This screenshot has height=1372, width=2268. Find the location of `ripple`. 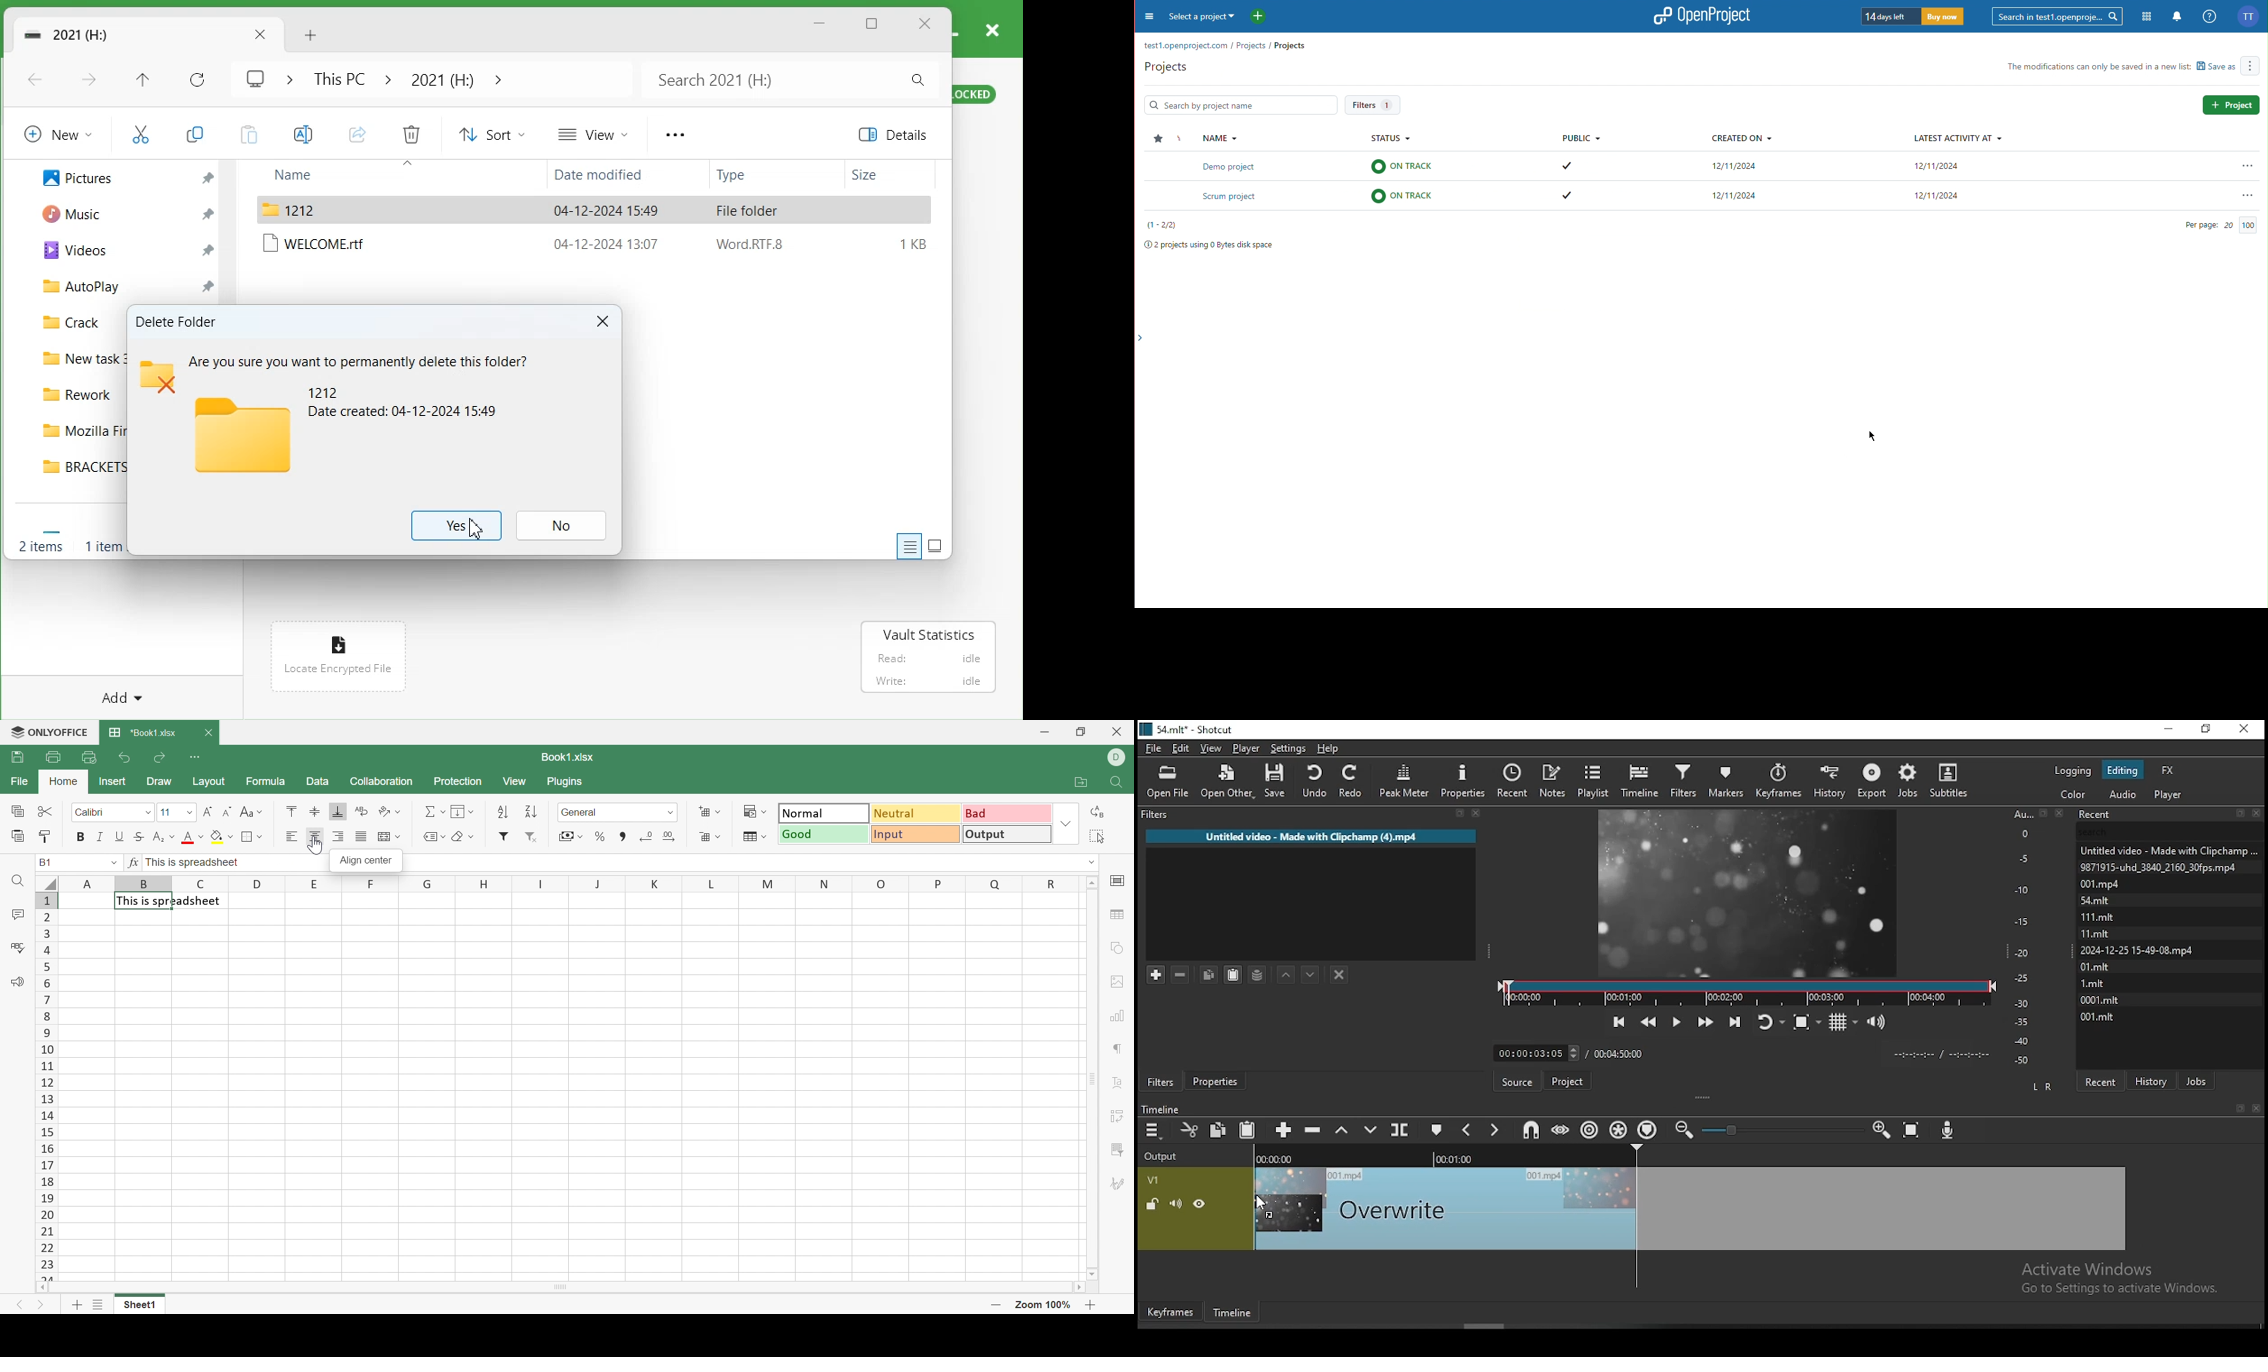

ripple is located at coordinates (1590, 1129).